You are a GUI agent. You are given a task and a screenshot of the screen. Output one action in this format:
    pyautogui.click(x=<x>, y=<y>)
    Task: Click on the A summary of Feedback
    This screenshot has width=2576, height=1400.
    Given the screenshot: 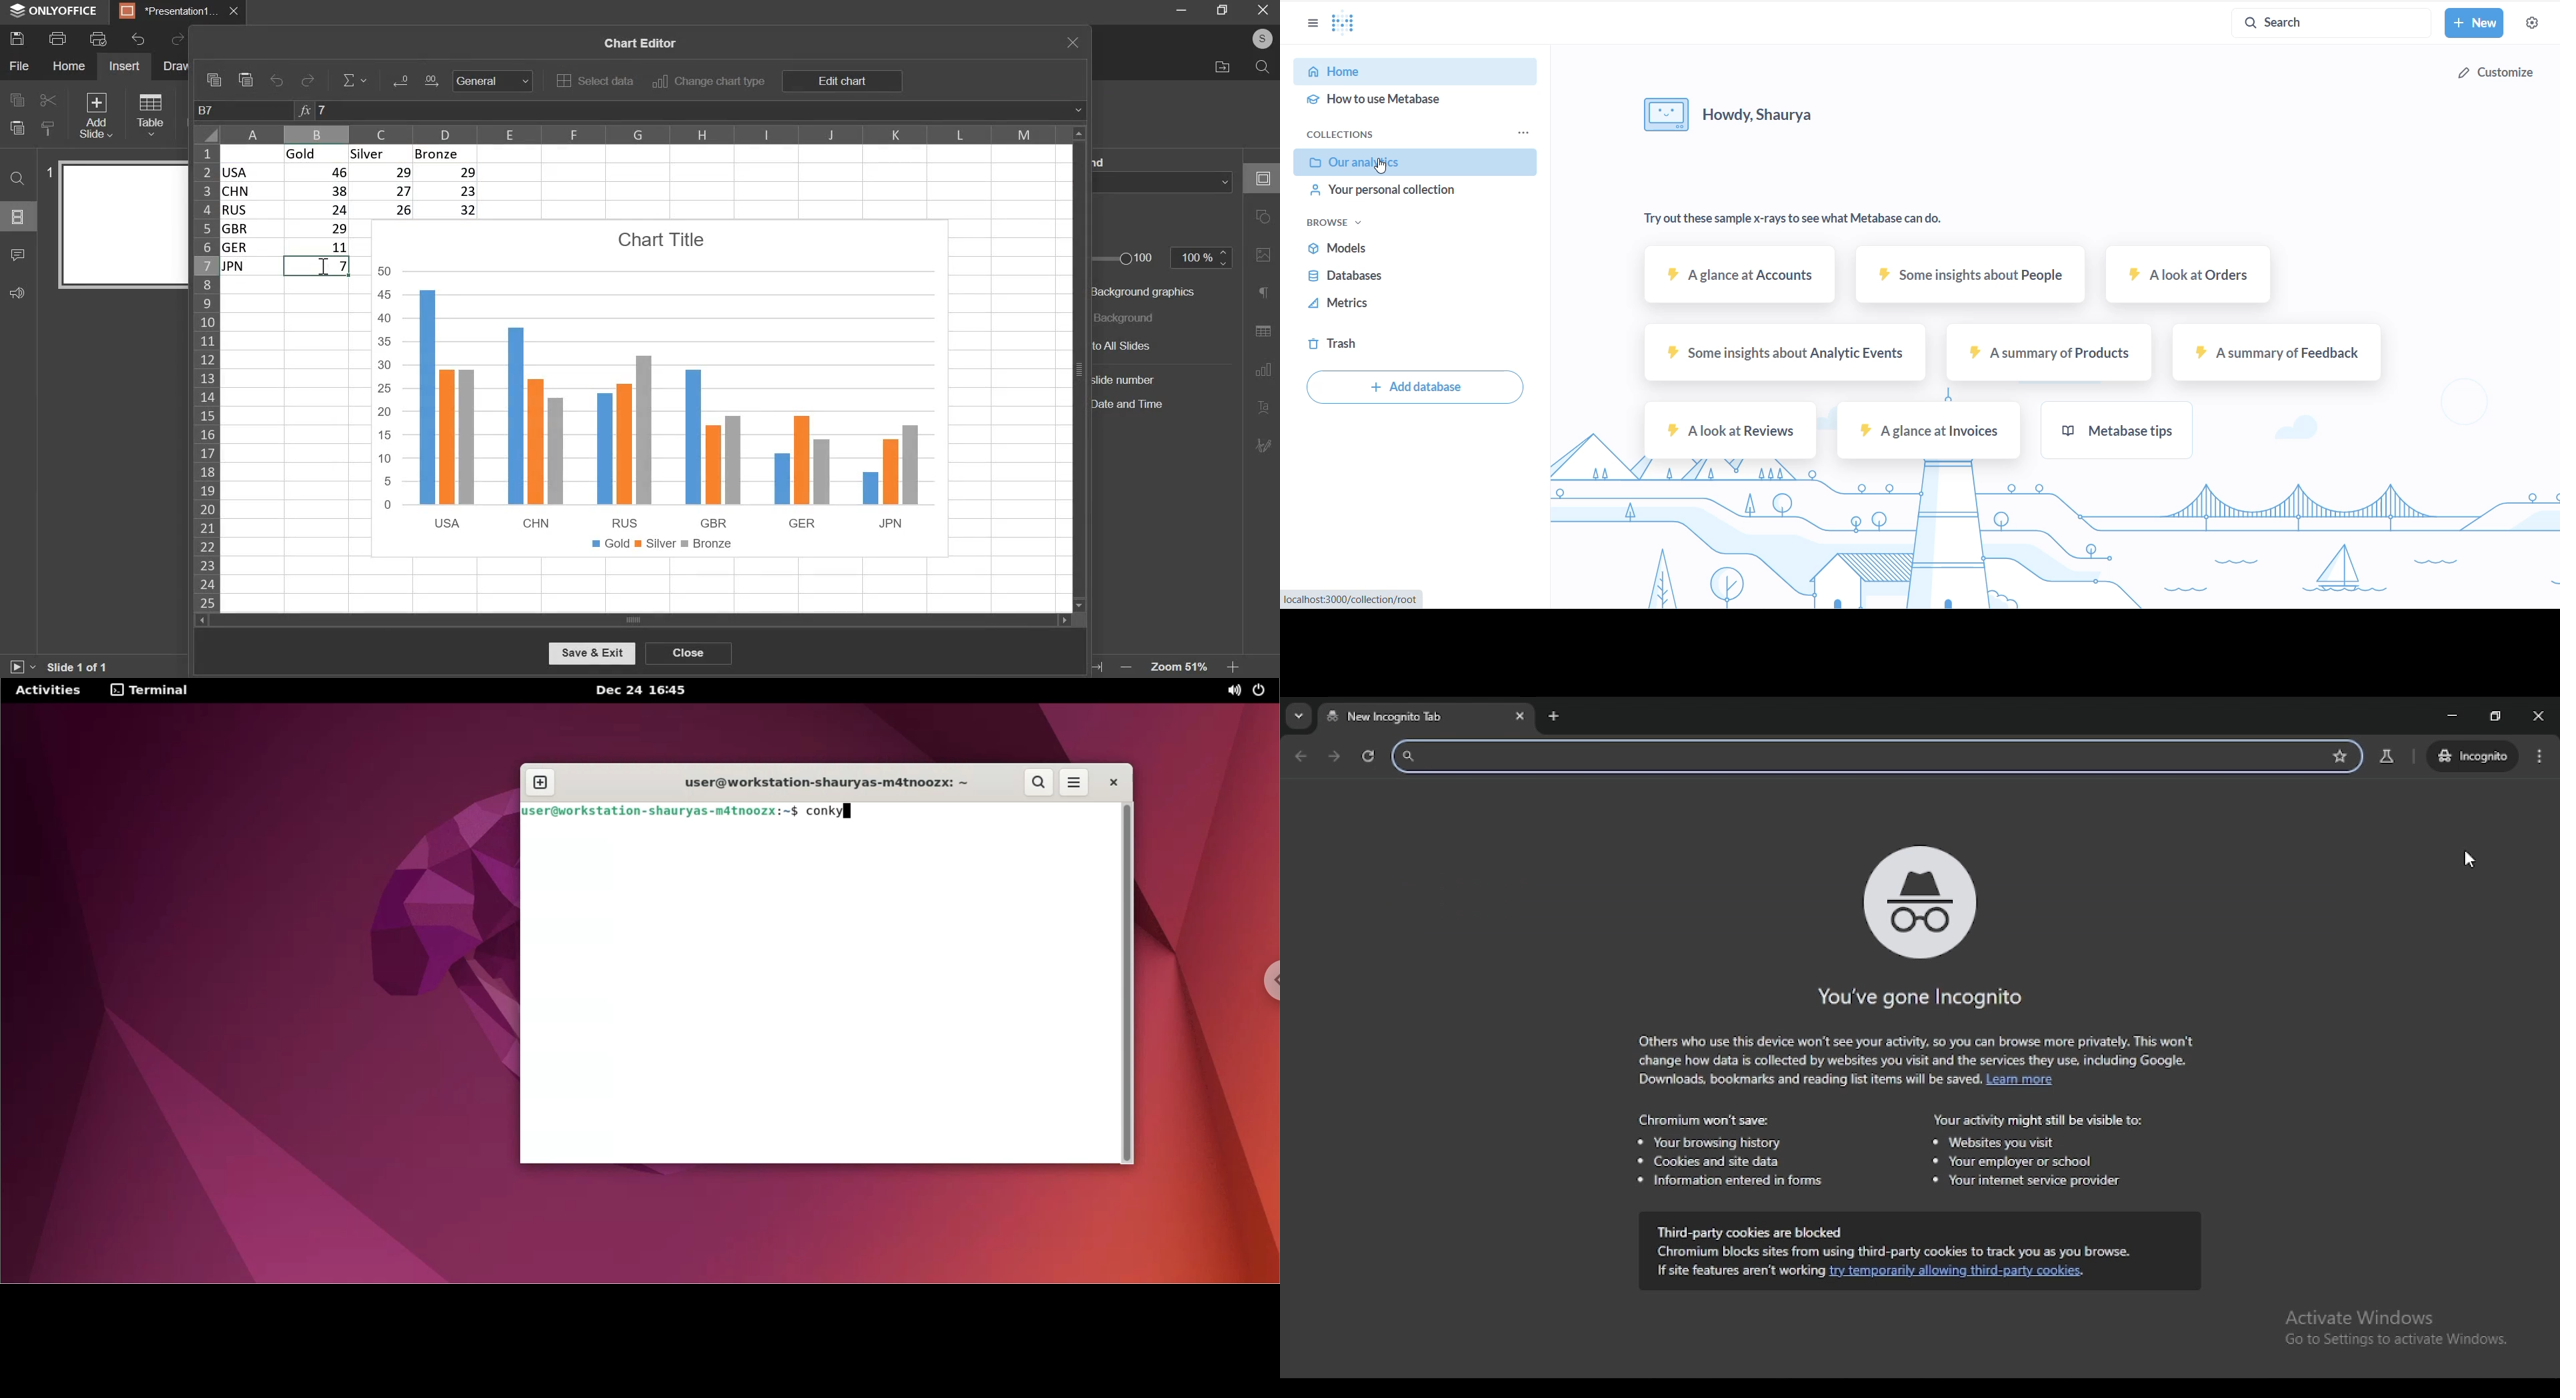 What is the action you would take?
    pyautogui.click(x=2277, y=357)
    